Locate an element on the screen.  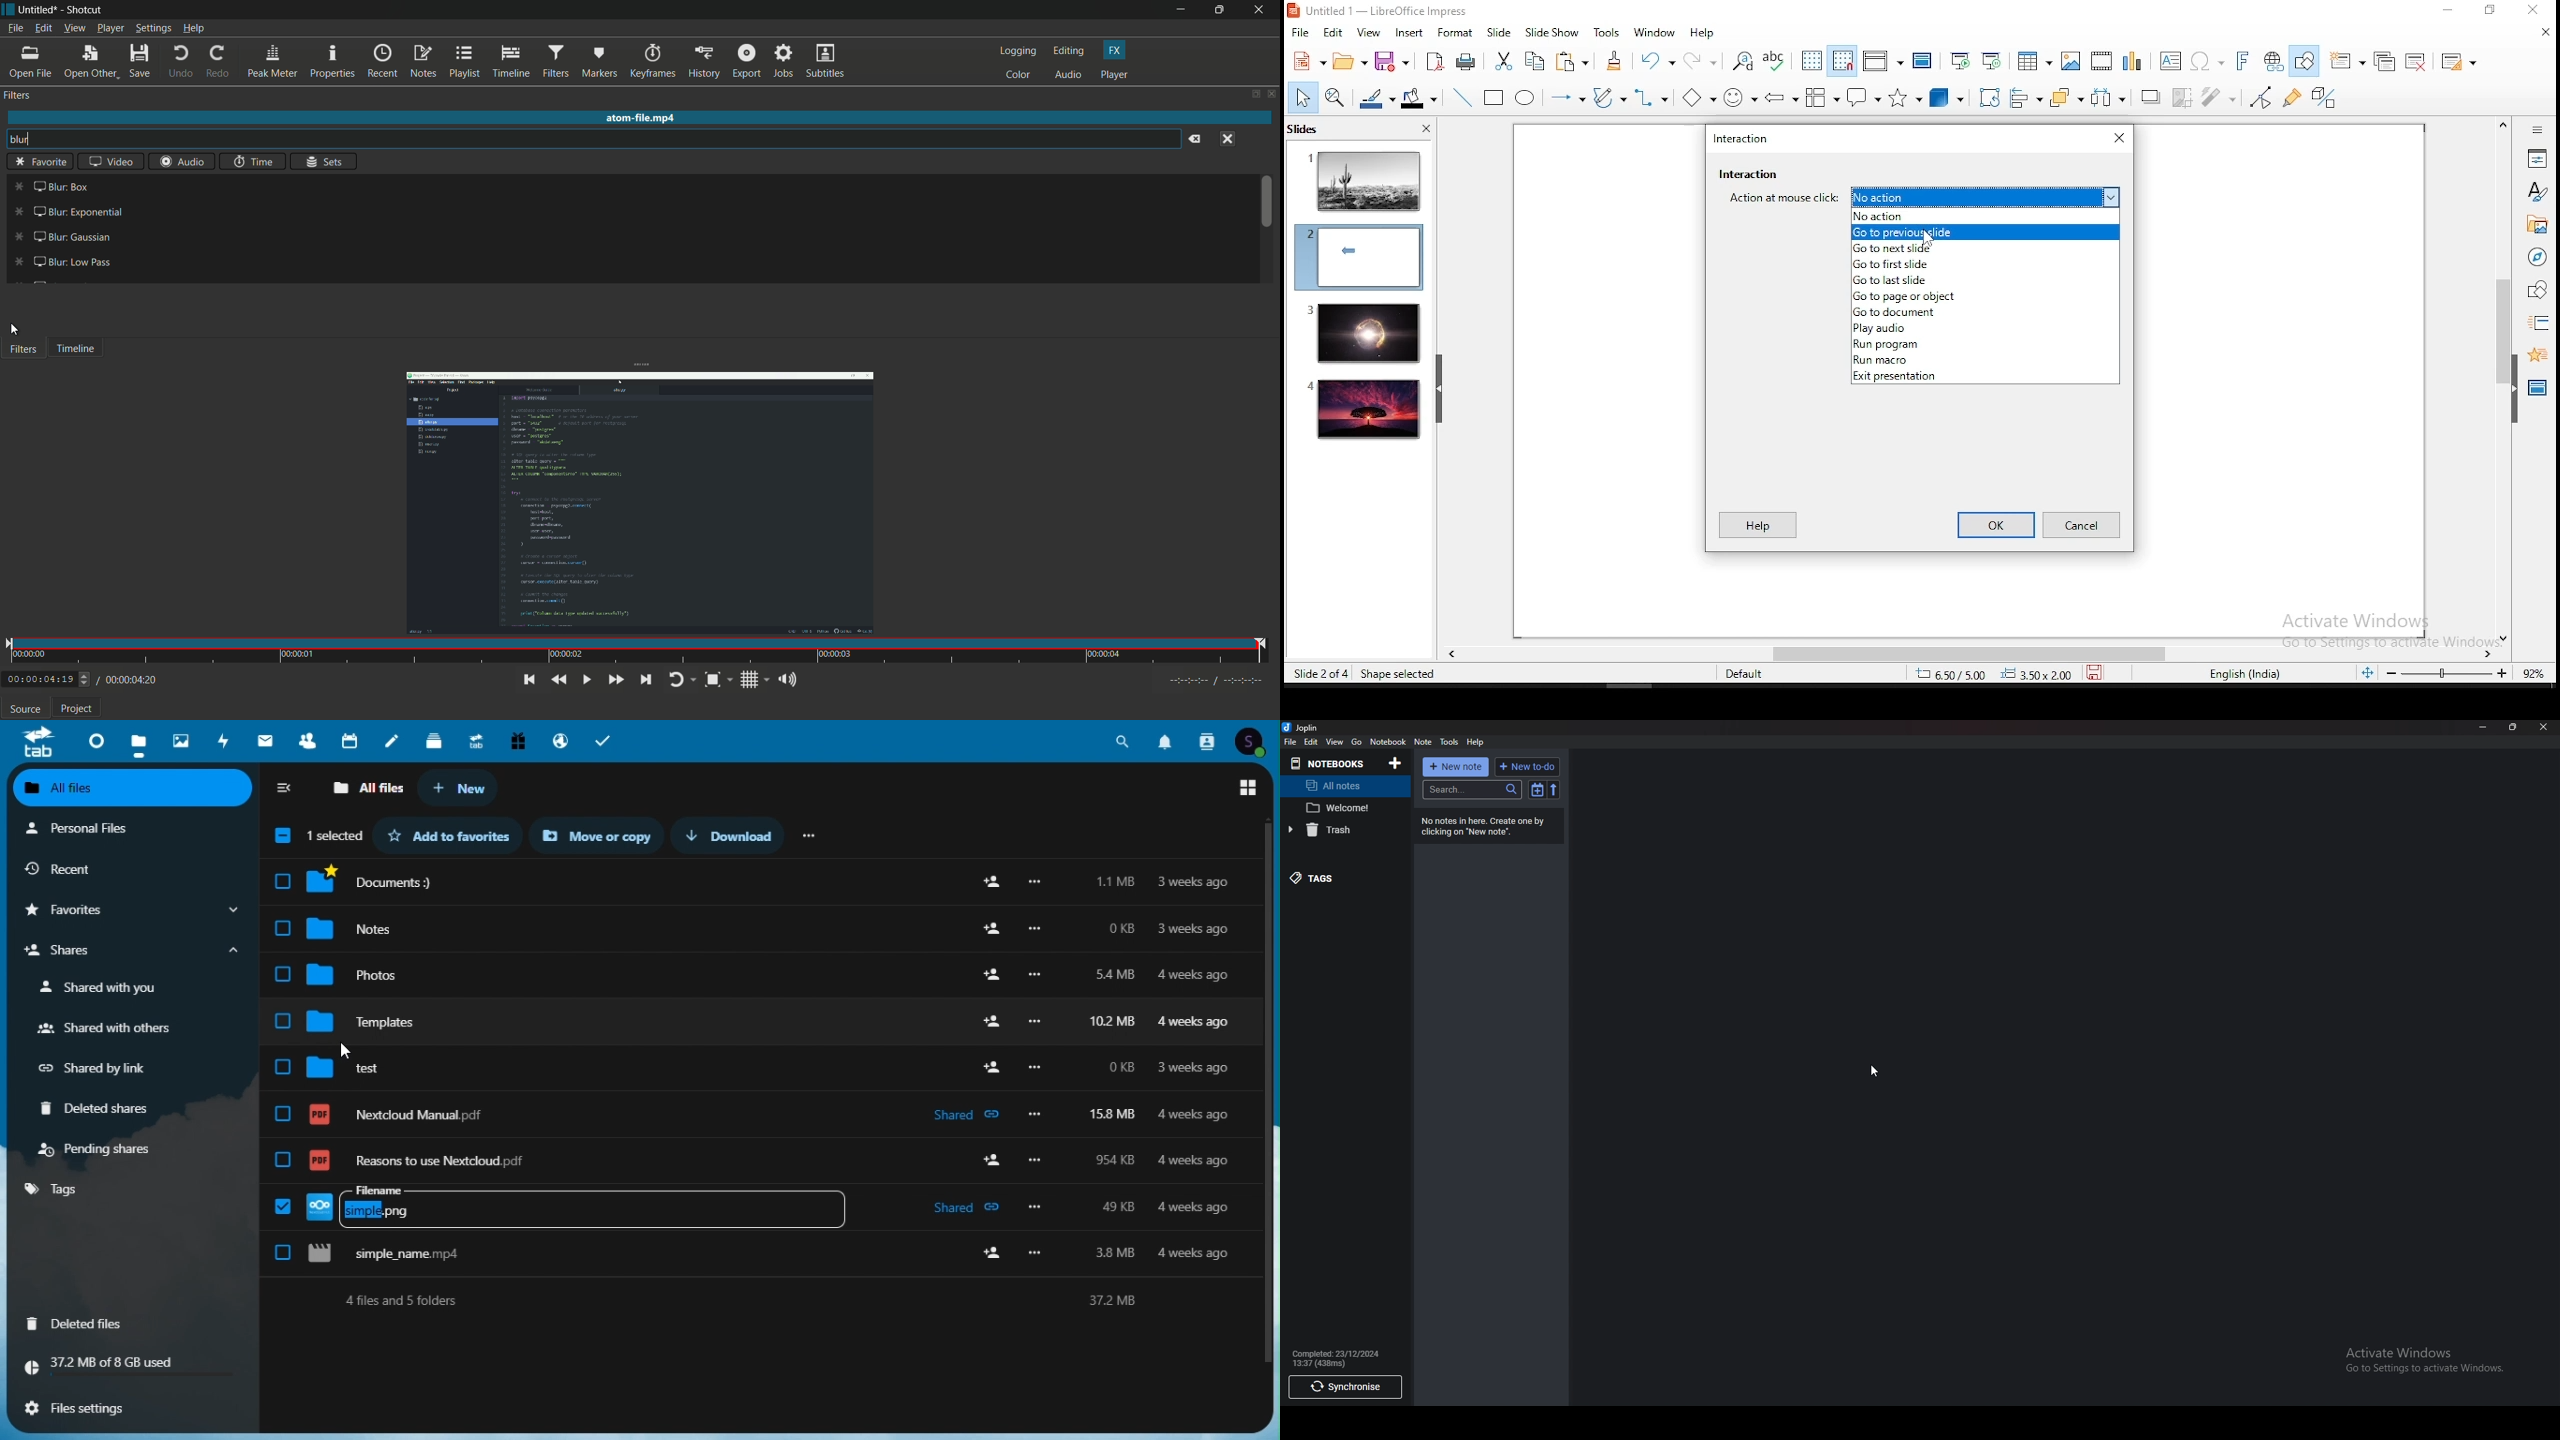
shadow is located at coordinates (2150, 95).